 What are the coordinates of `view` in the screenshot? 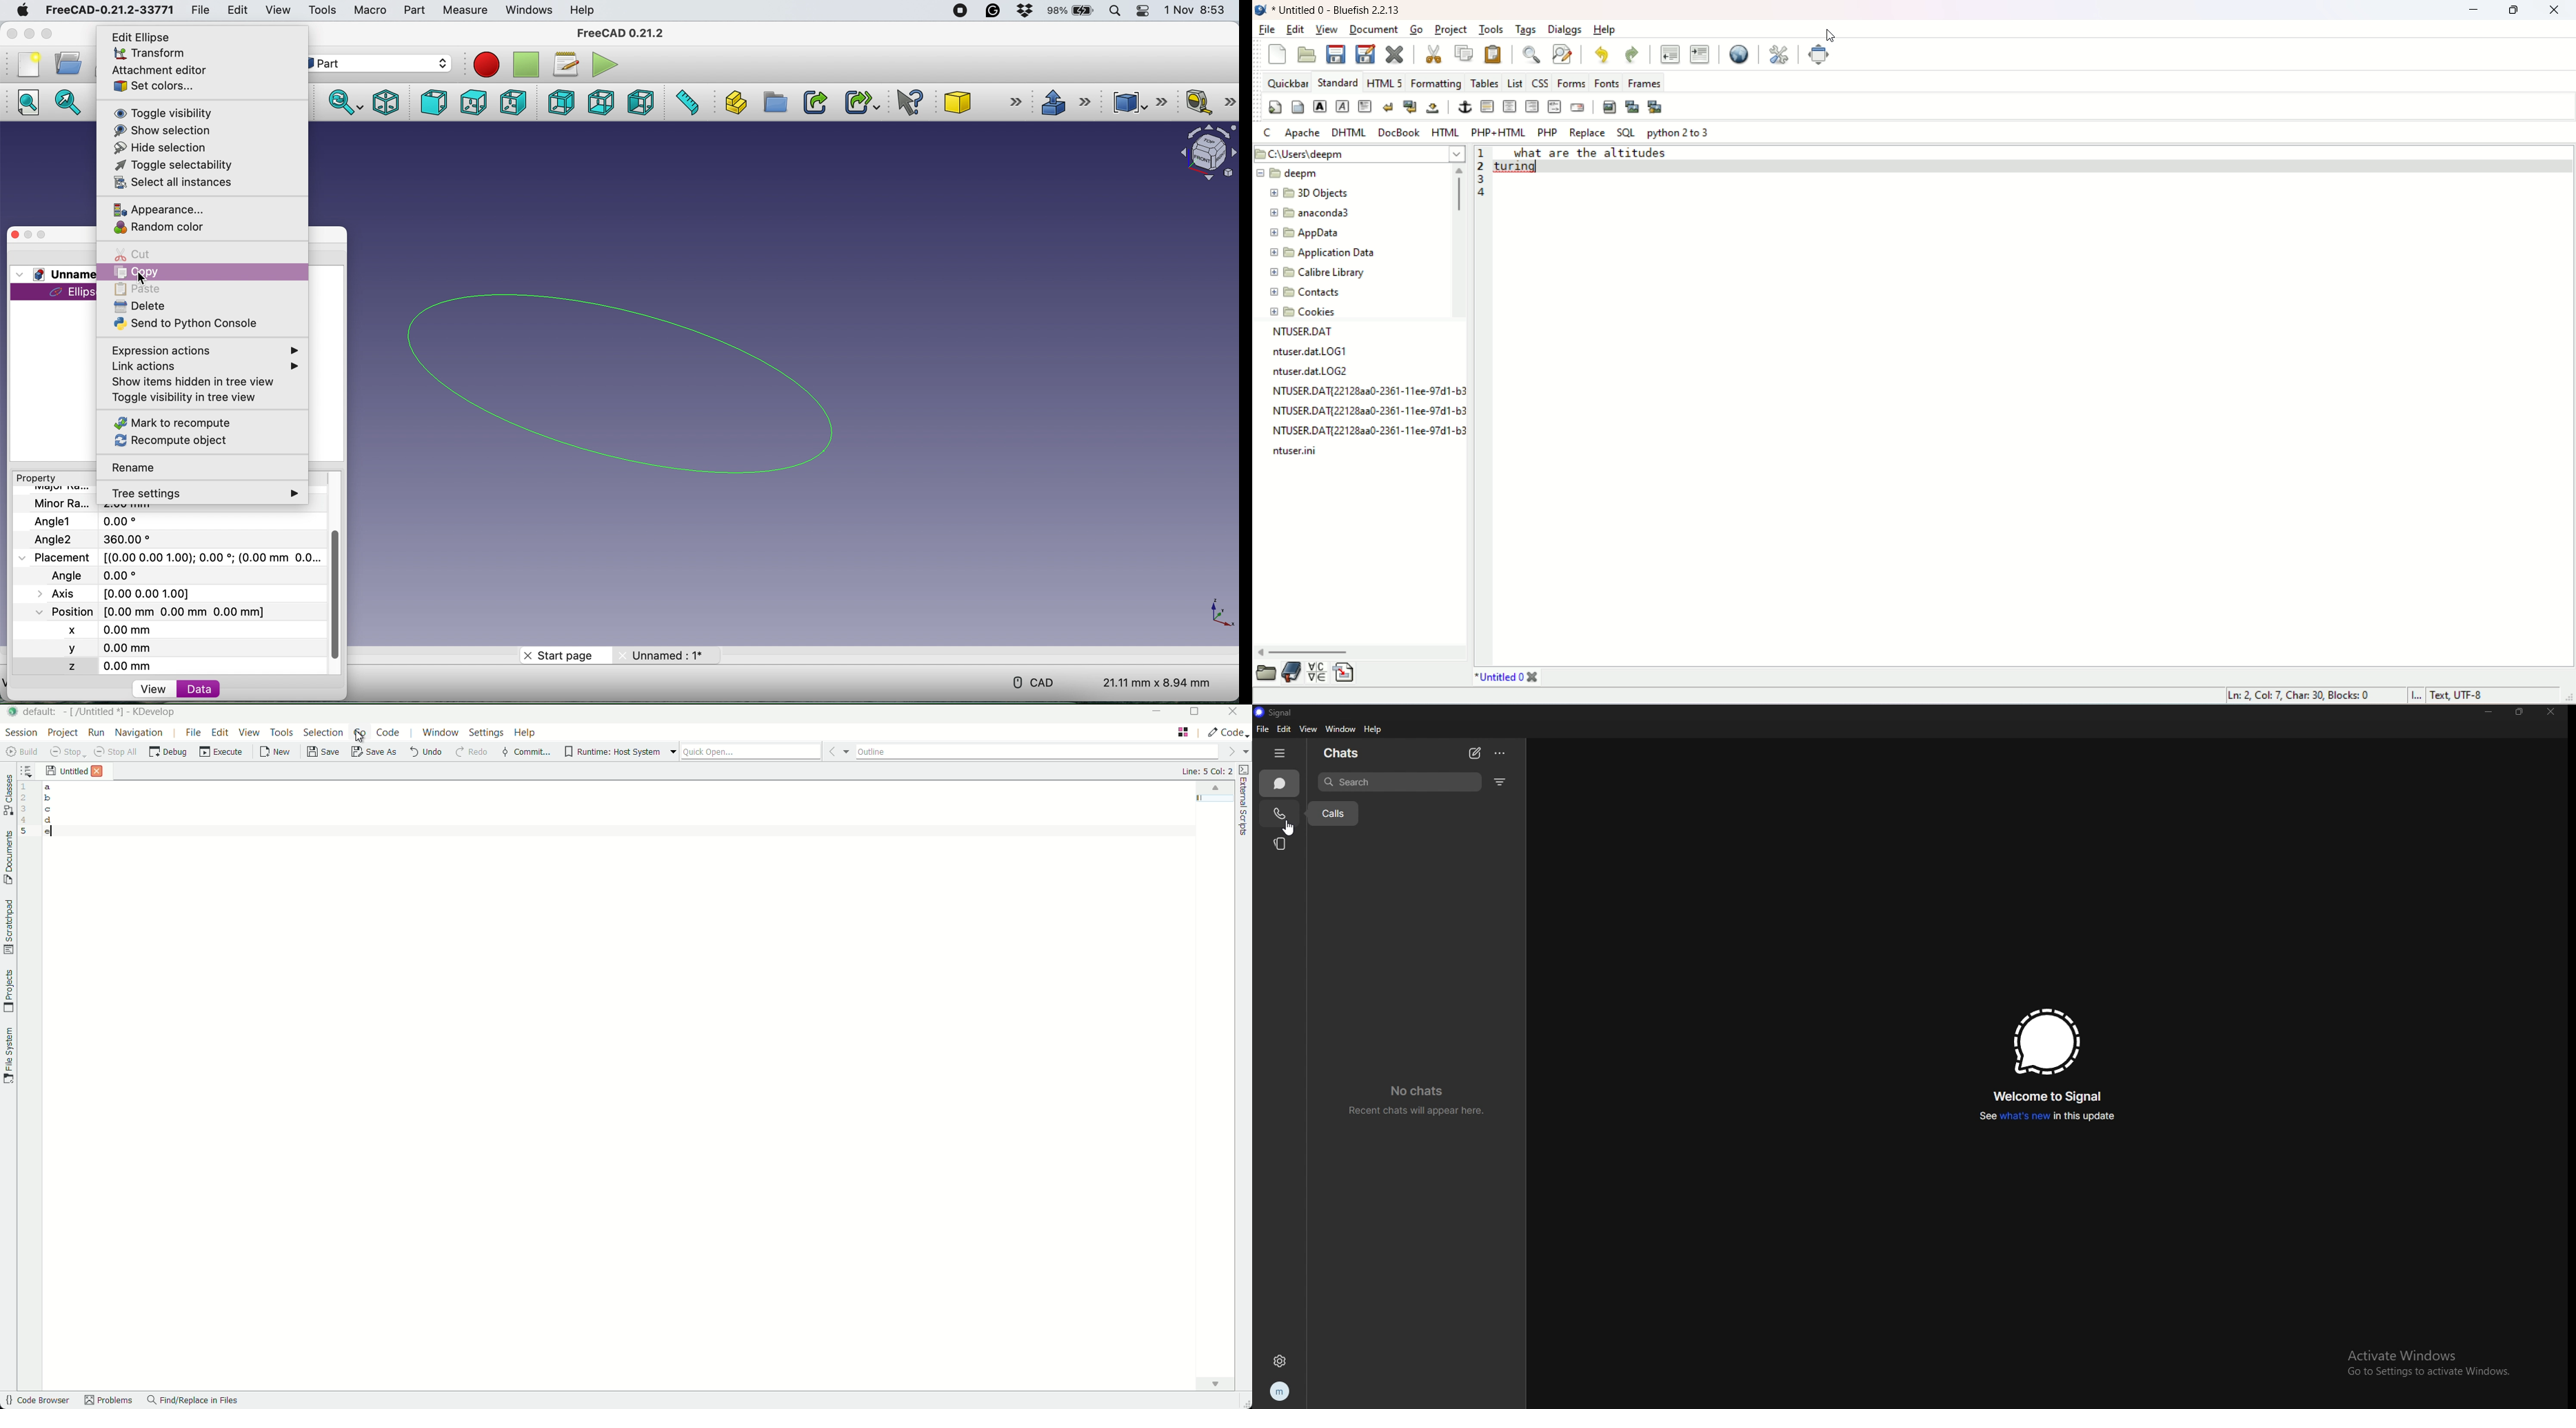 It's located at (1329, 30).